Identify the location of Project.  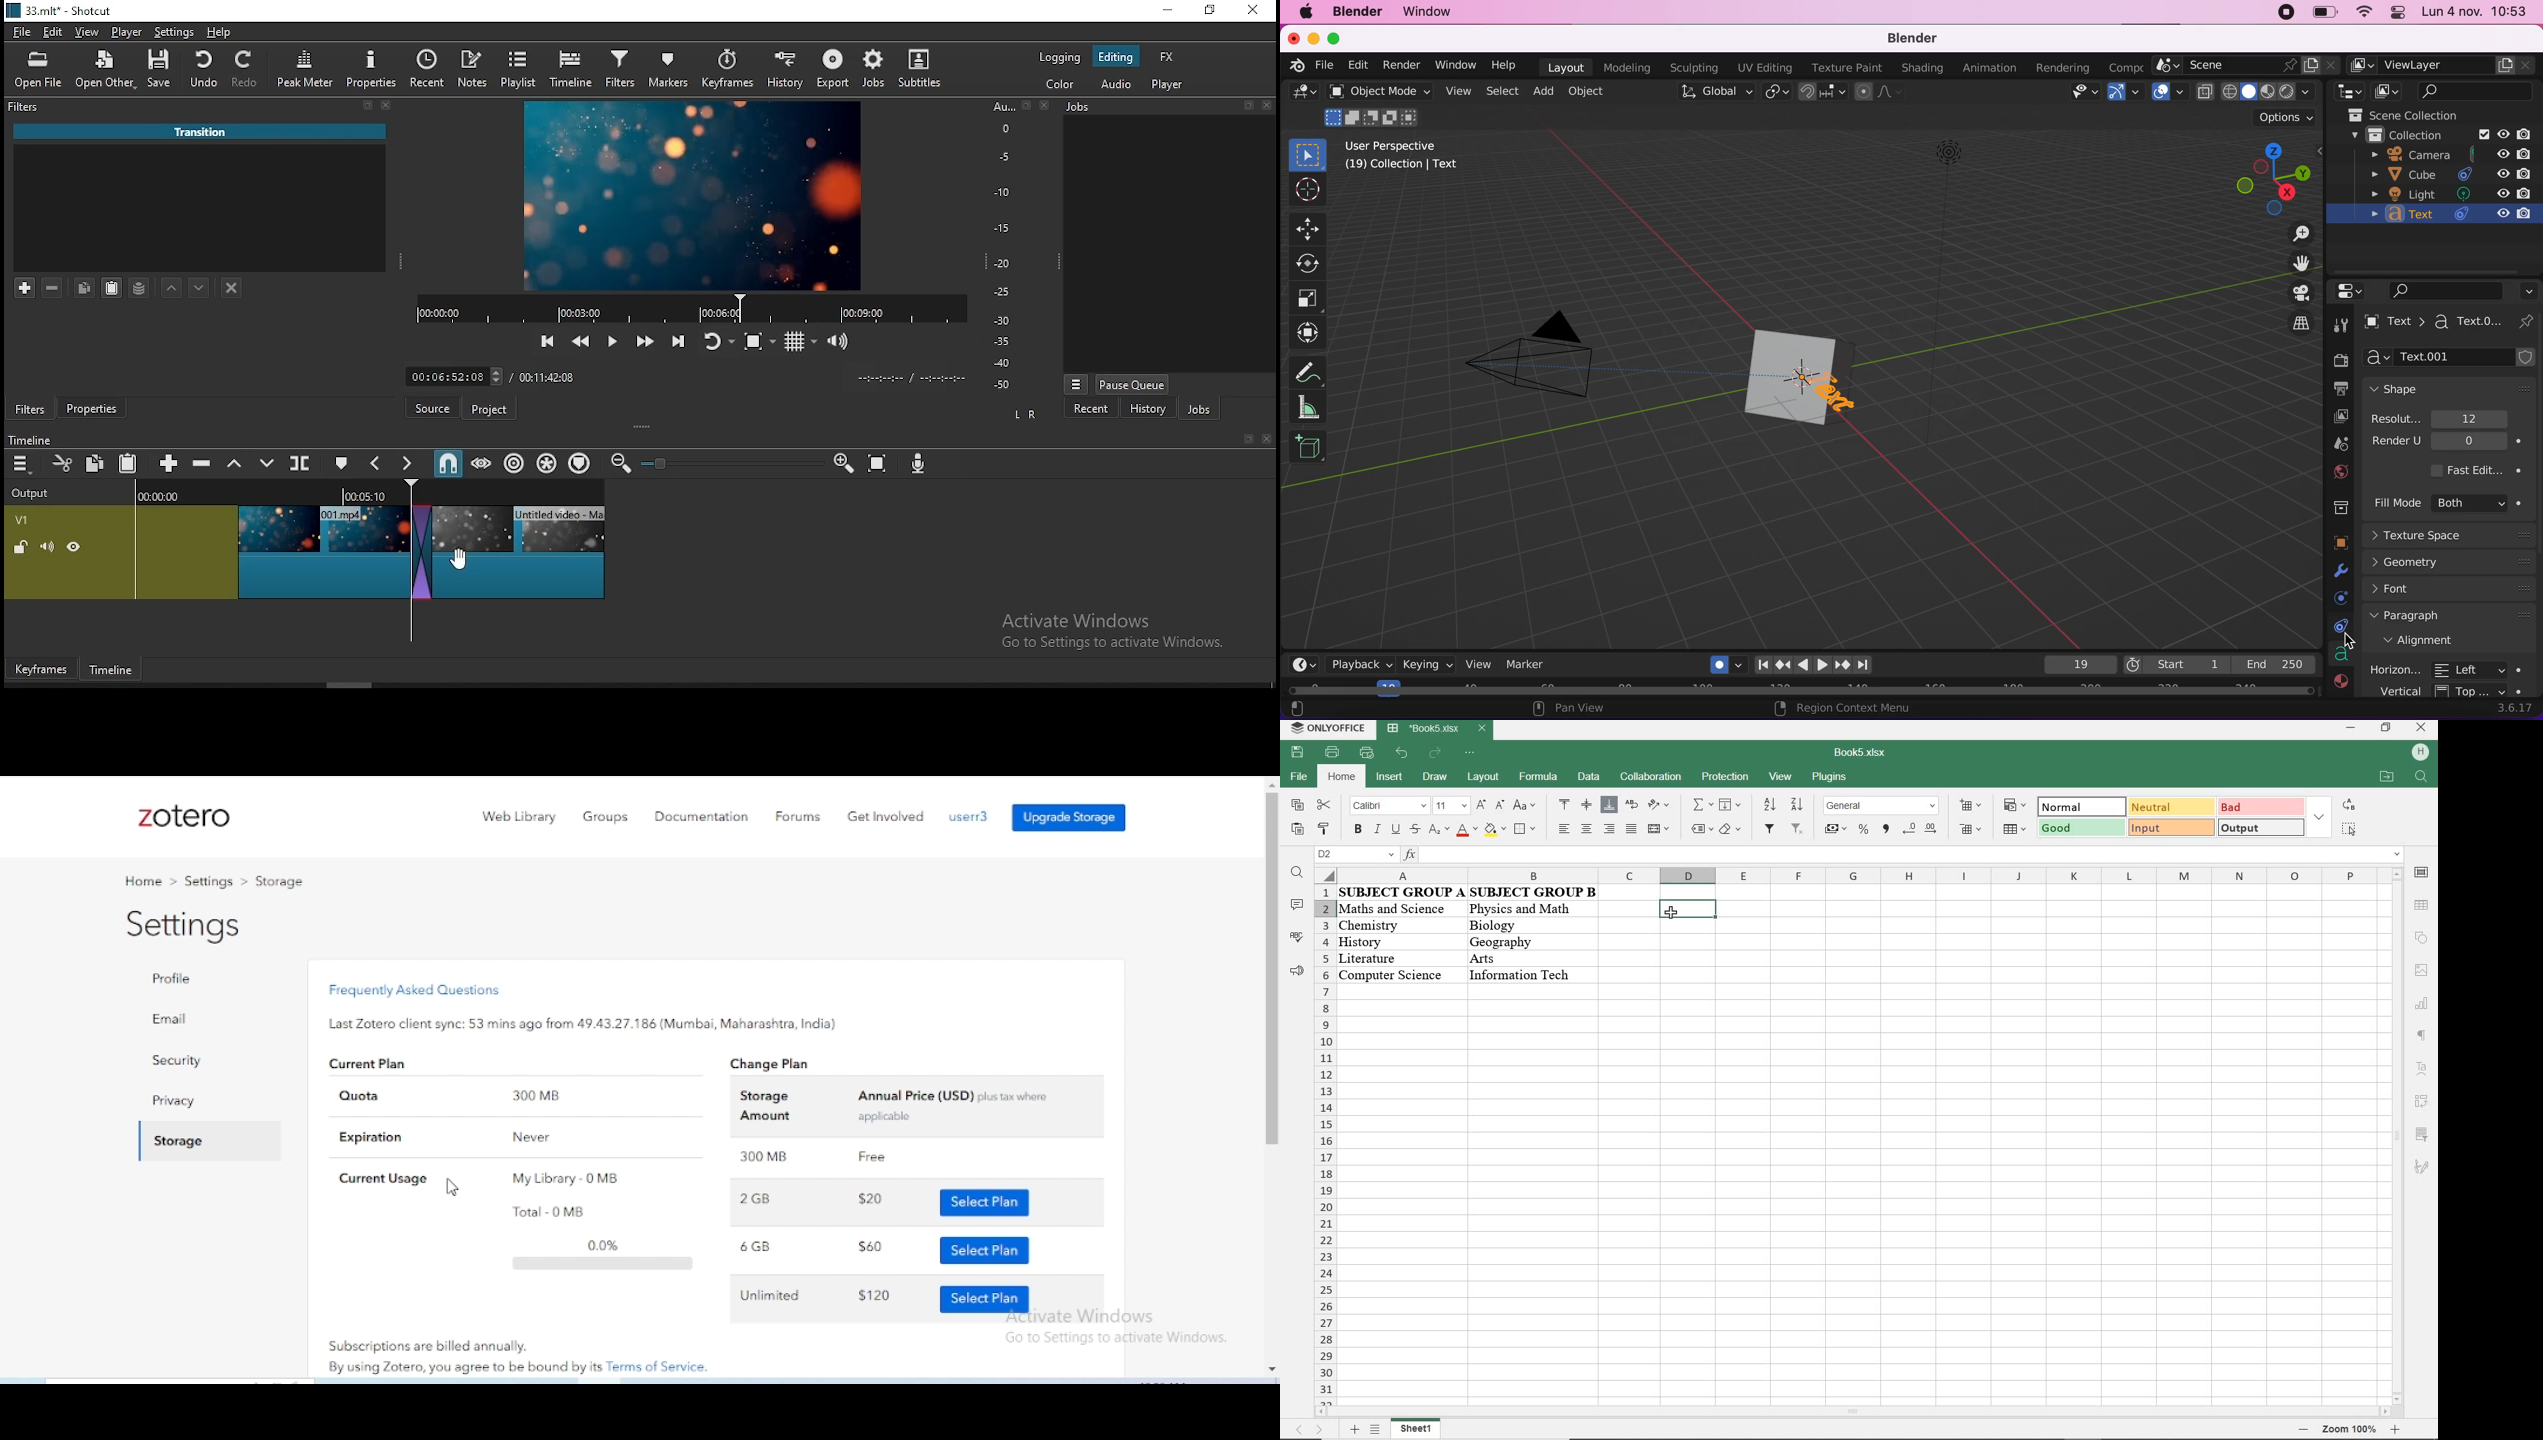
(489, 407).